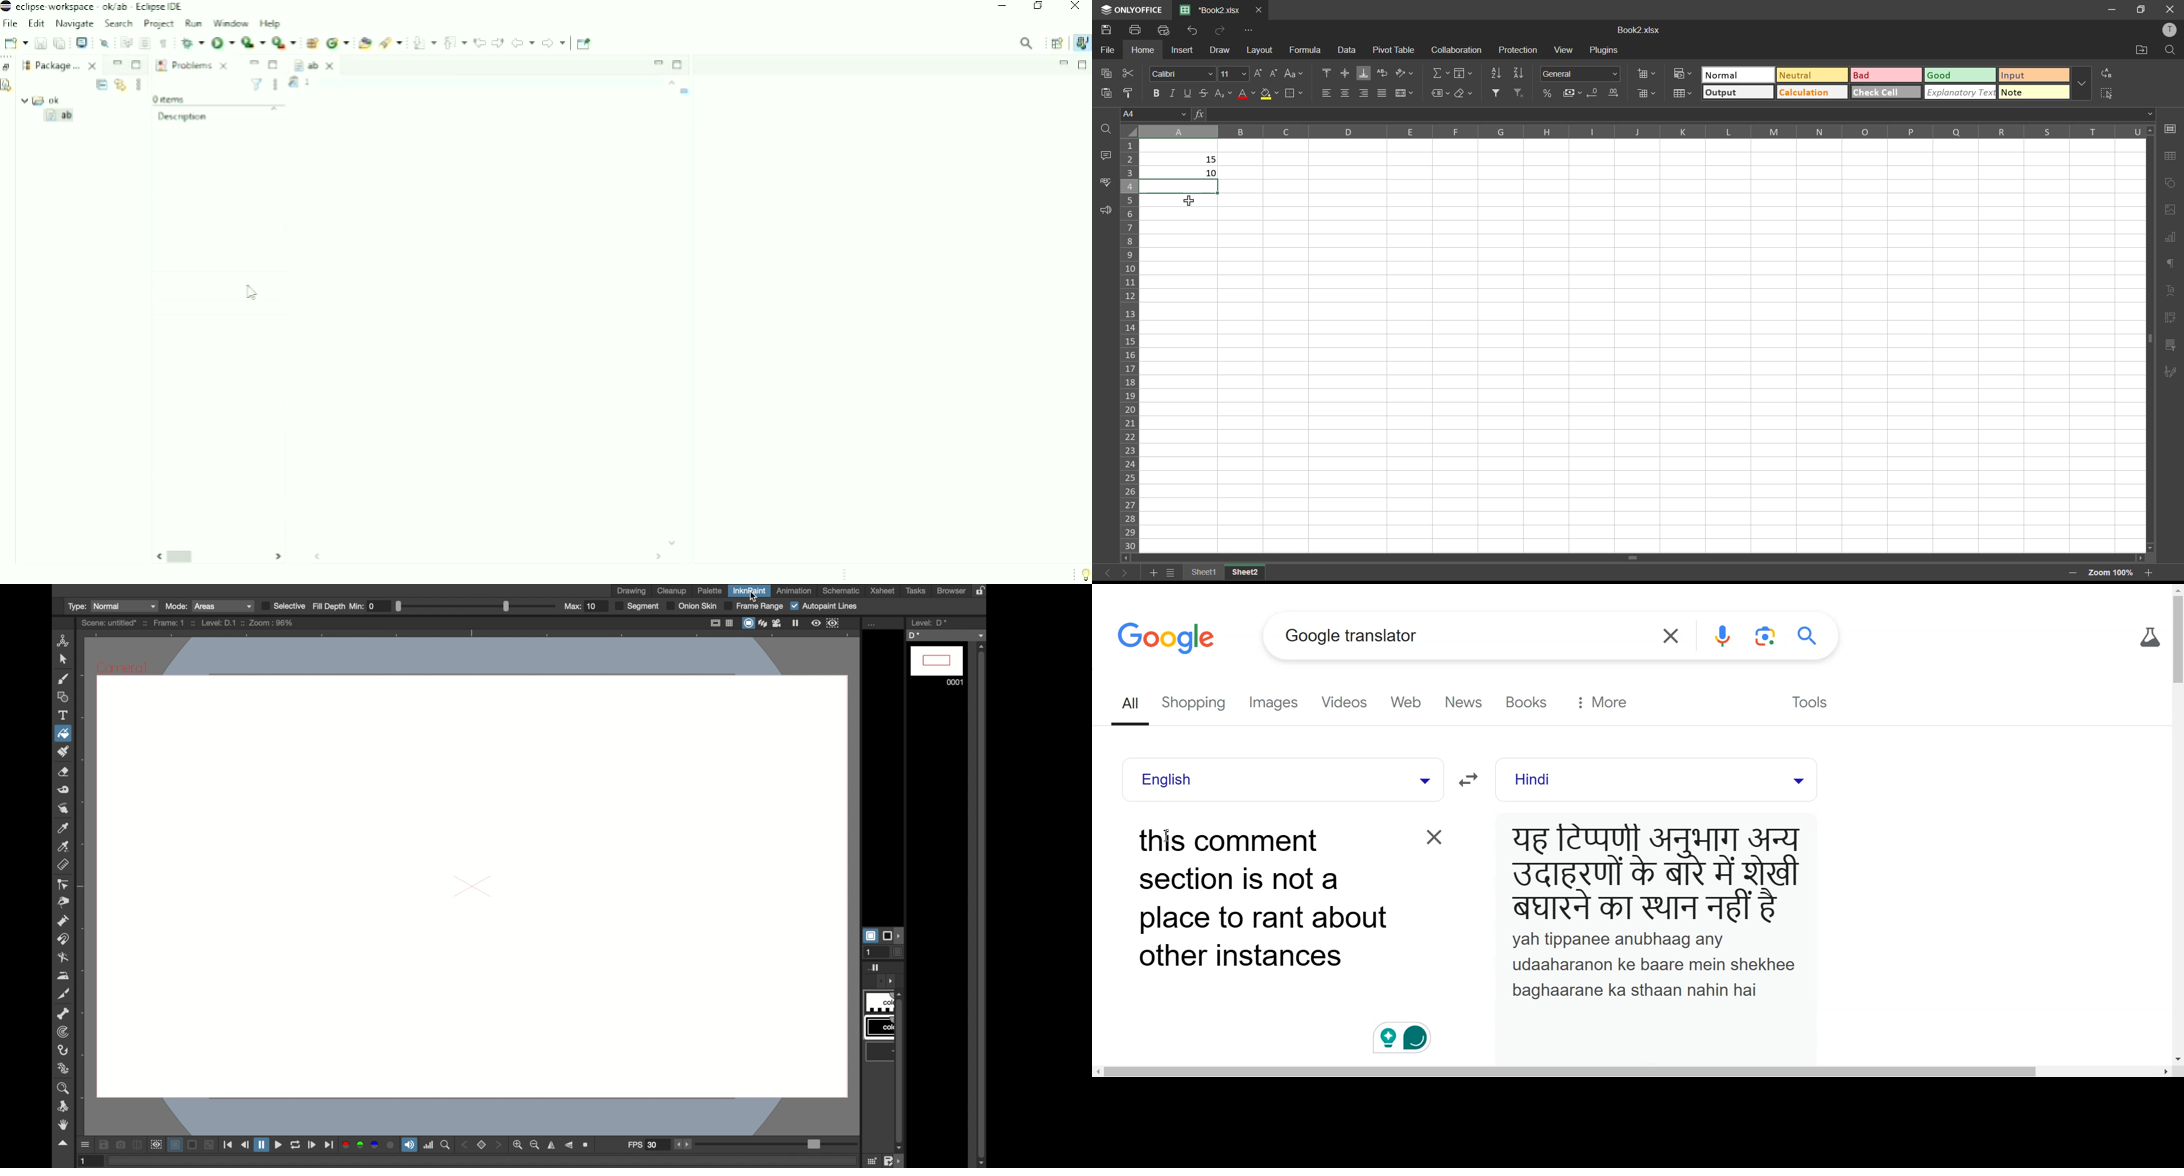 The image size is (2184, 1176). I want to click on undo, so click(1196, 31).